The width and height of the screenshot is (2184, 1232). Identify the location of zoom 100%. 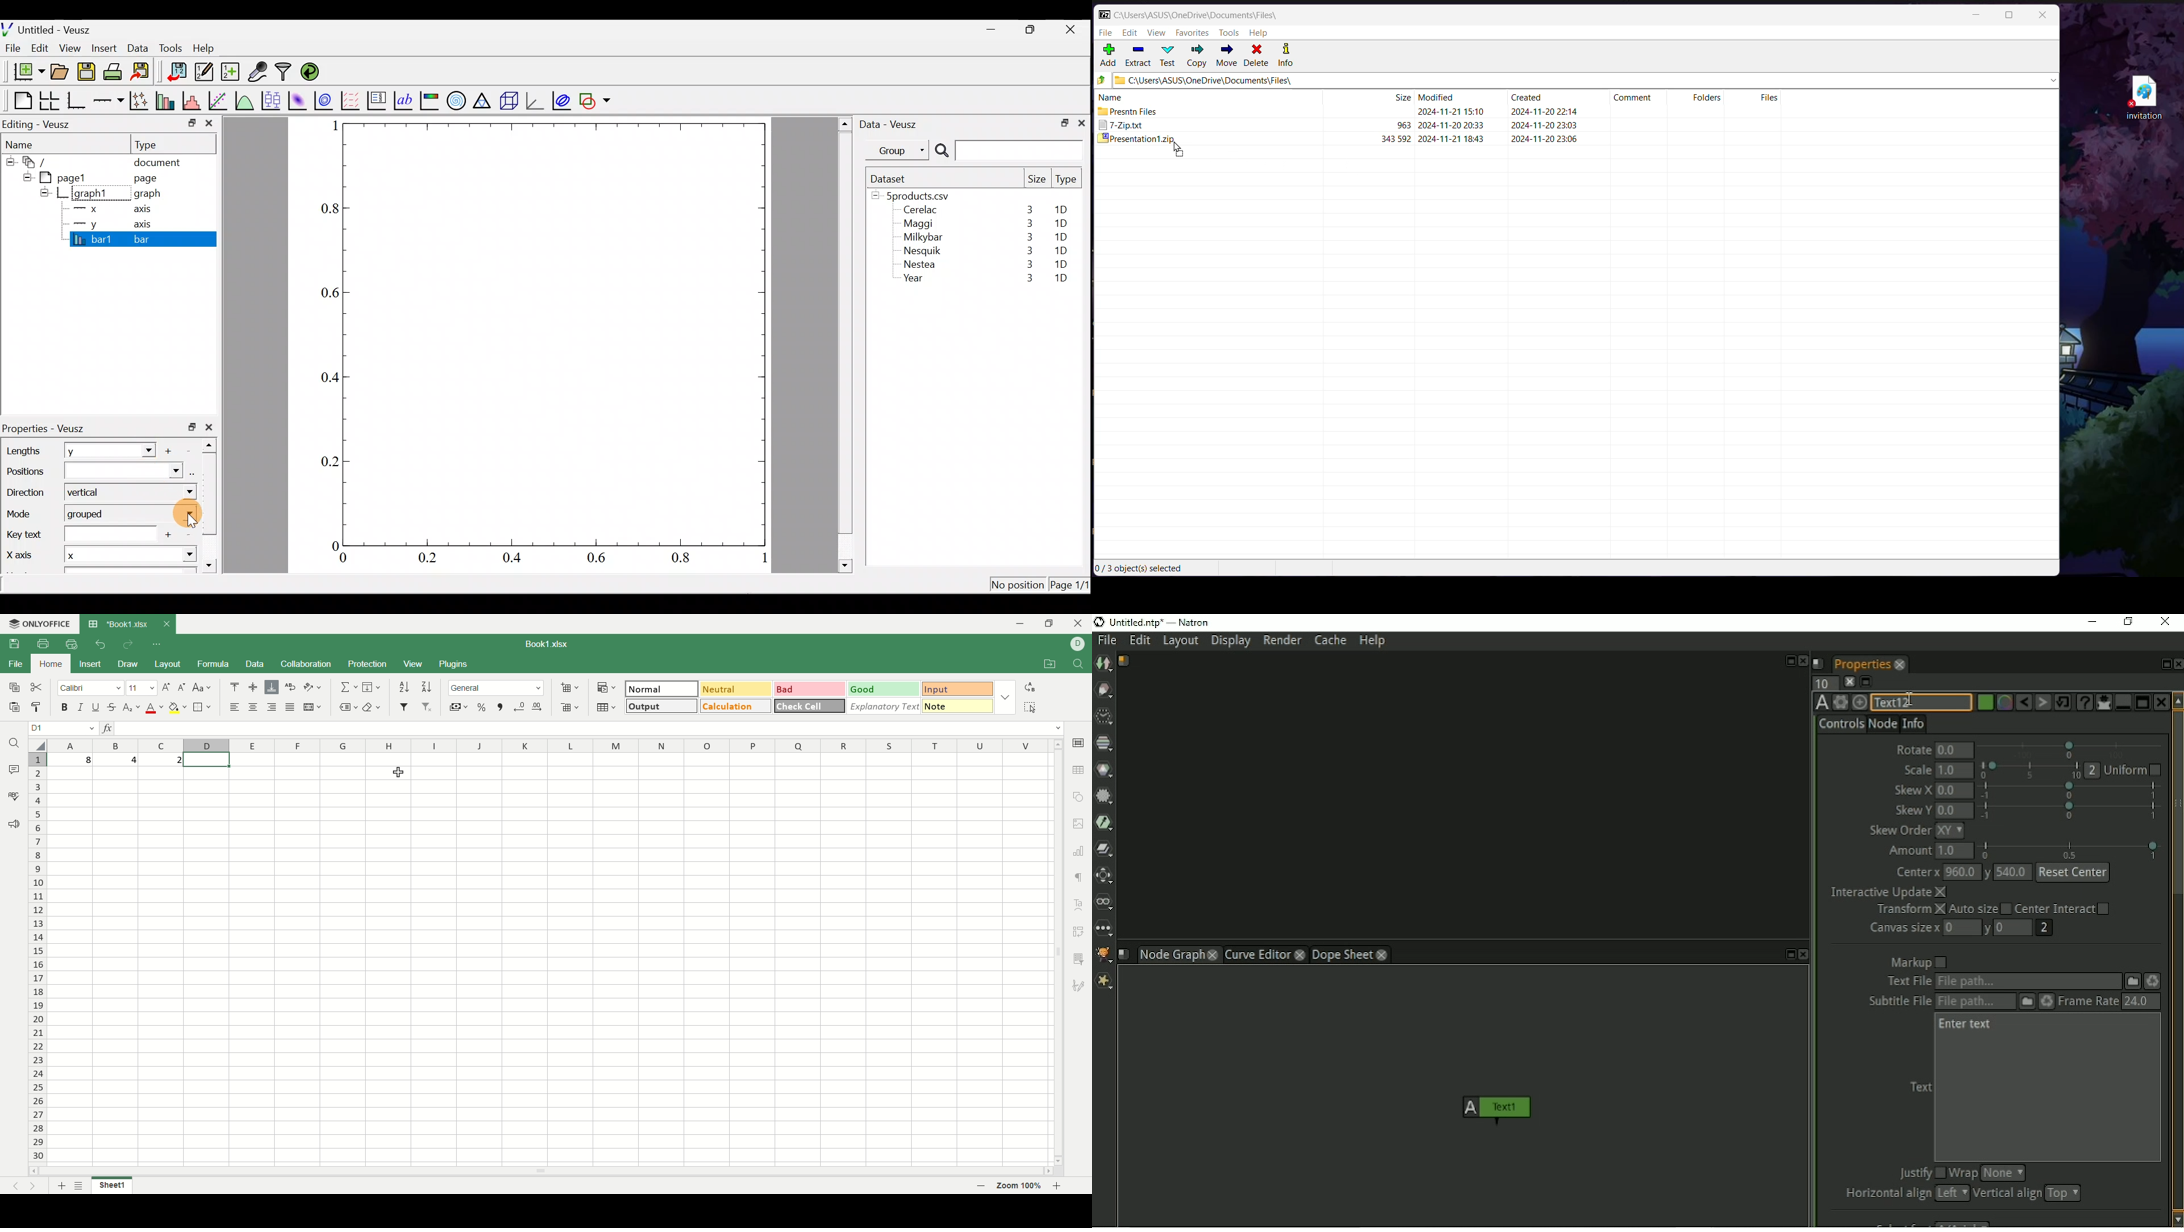
(1019, 1185).